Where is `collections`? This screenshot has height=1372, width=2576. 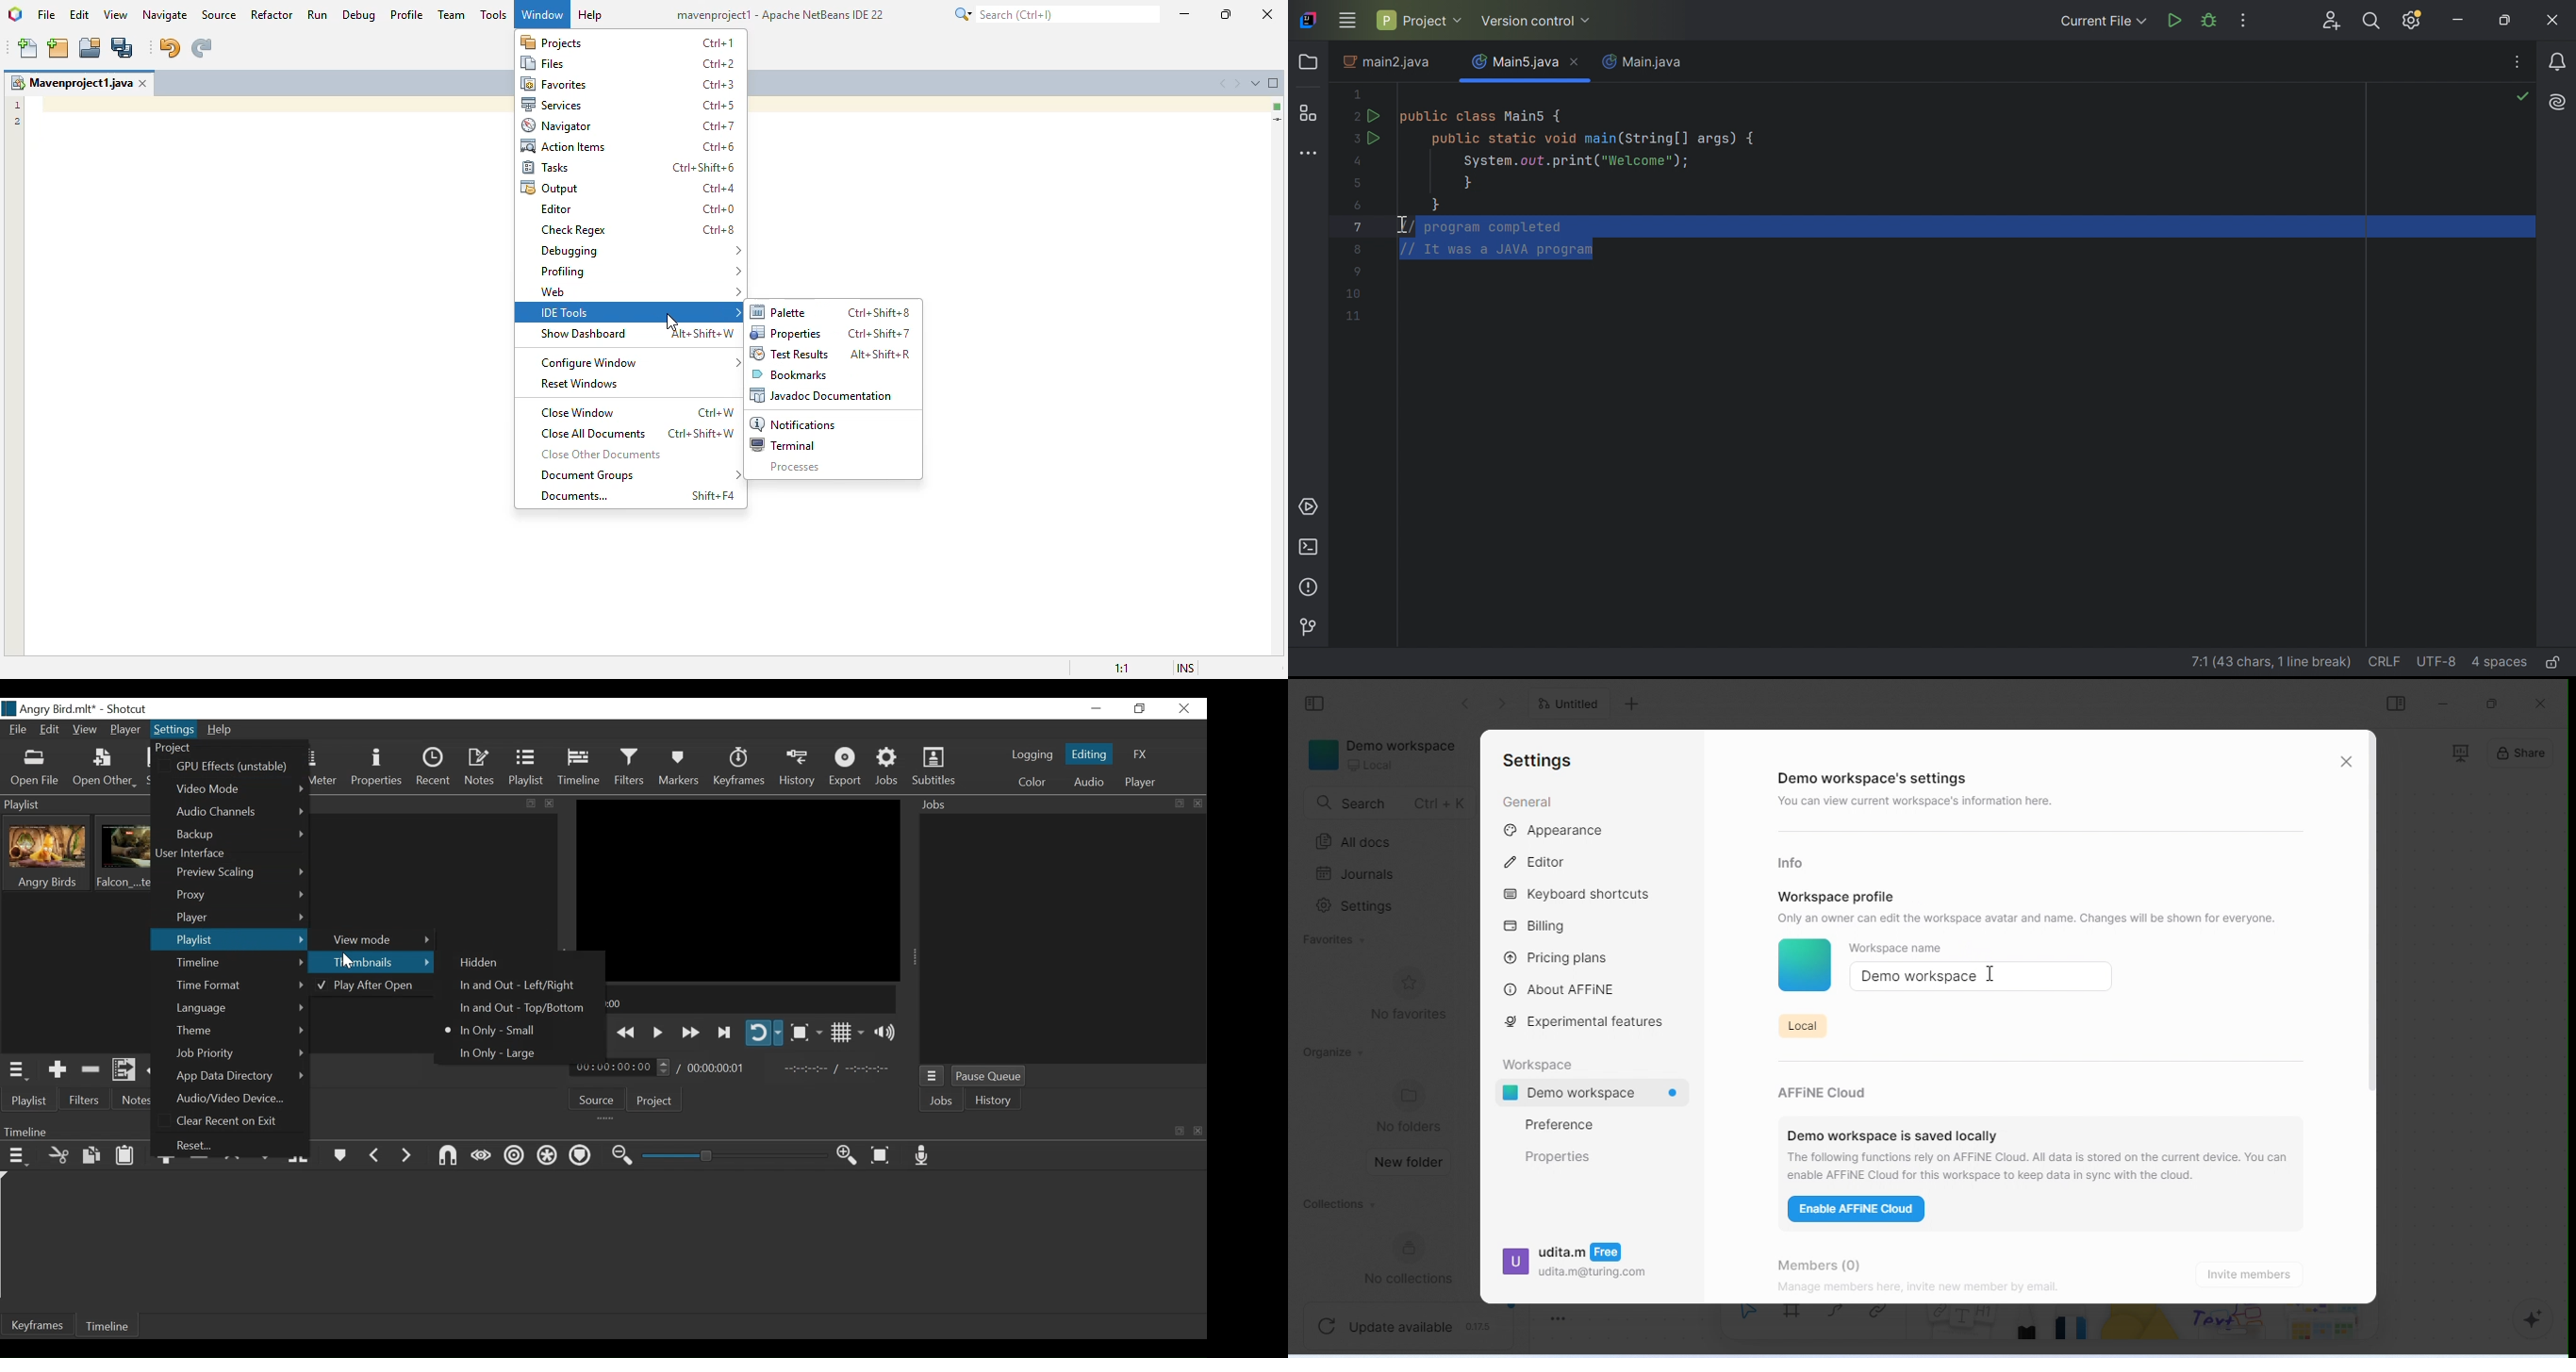
collections is located at coordinates (1338, 1206).